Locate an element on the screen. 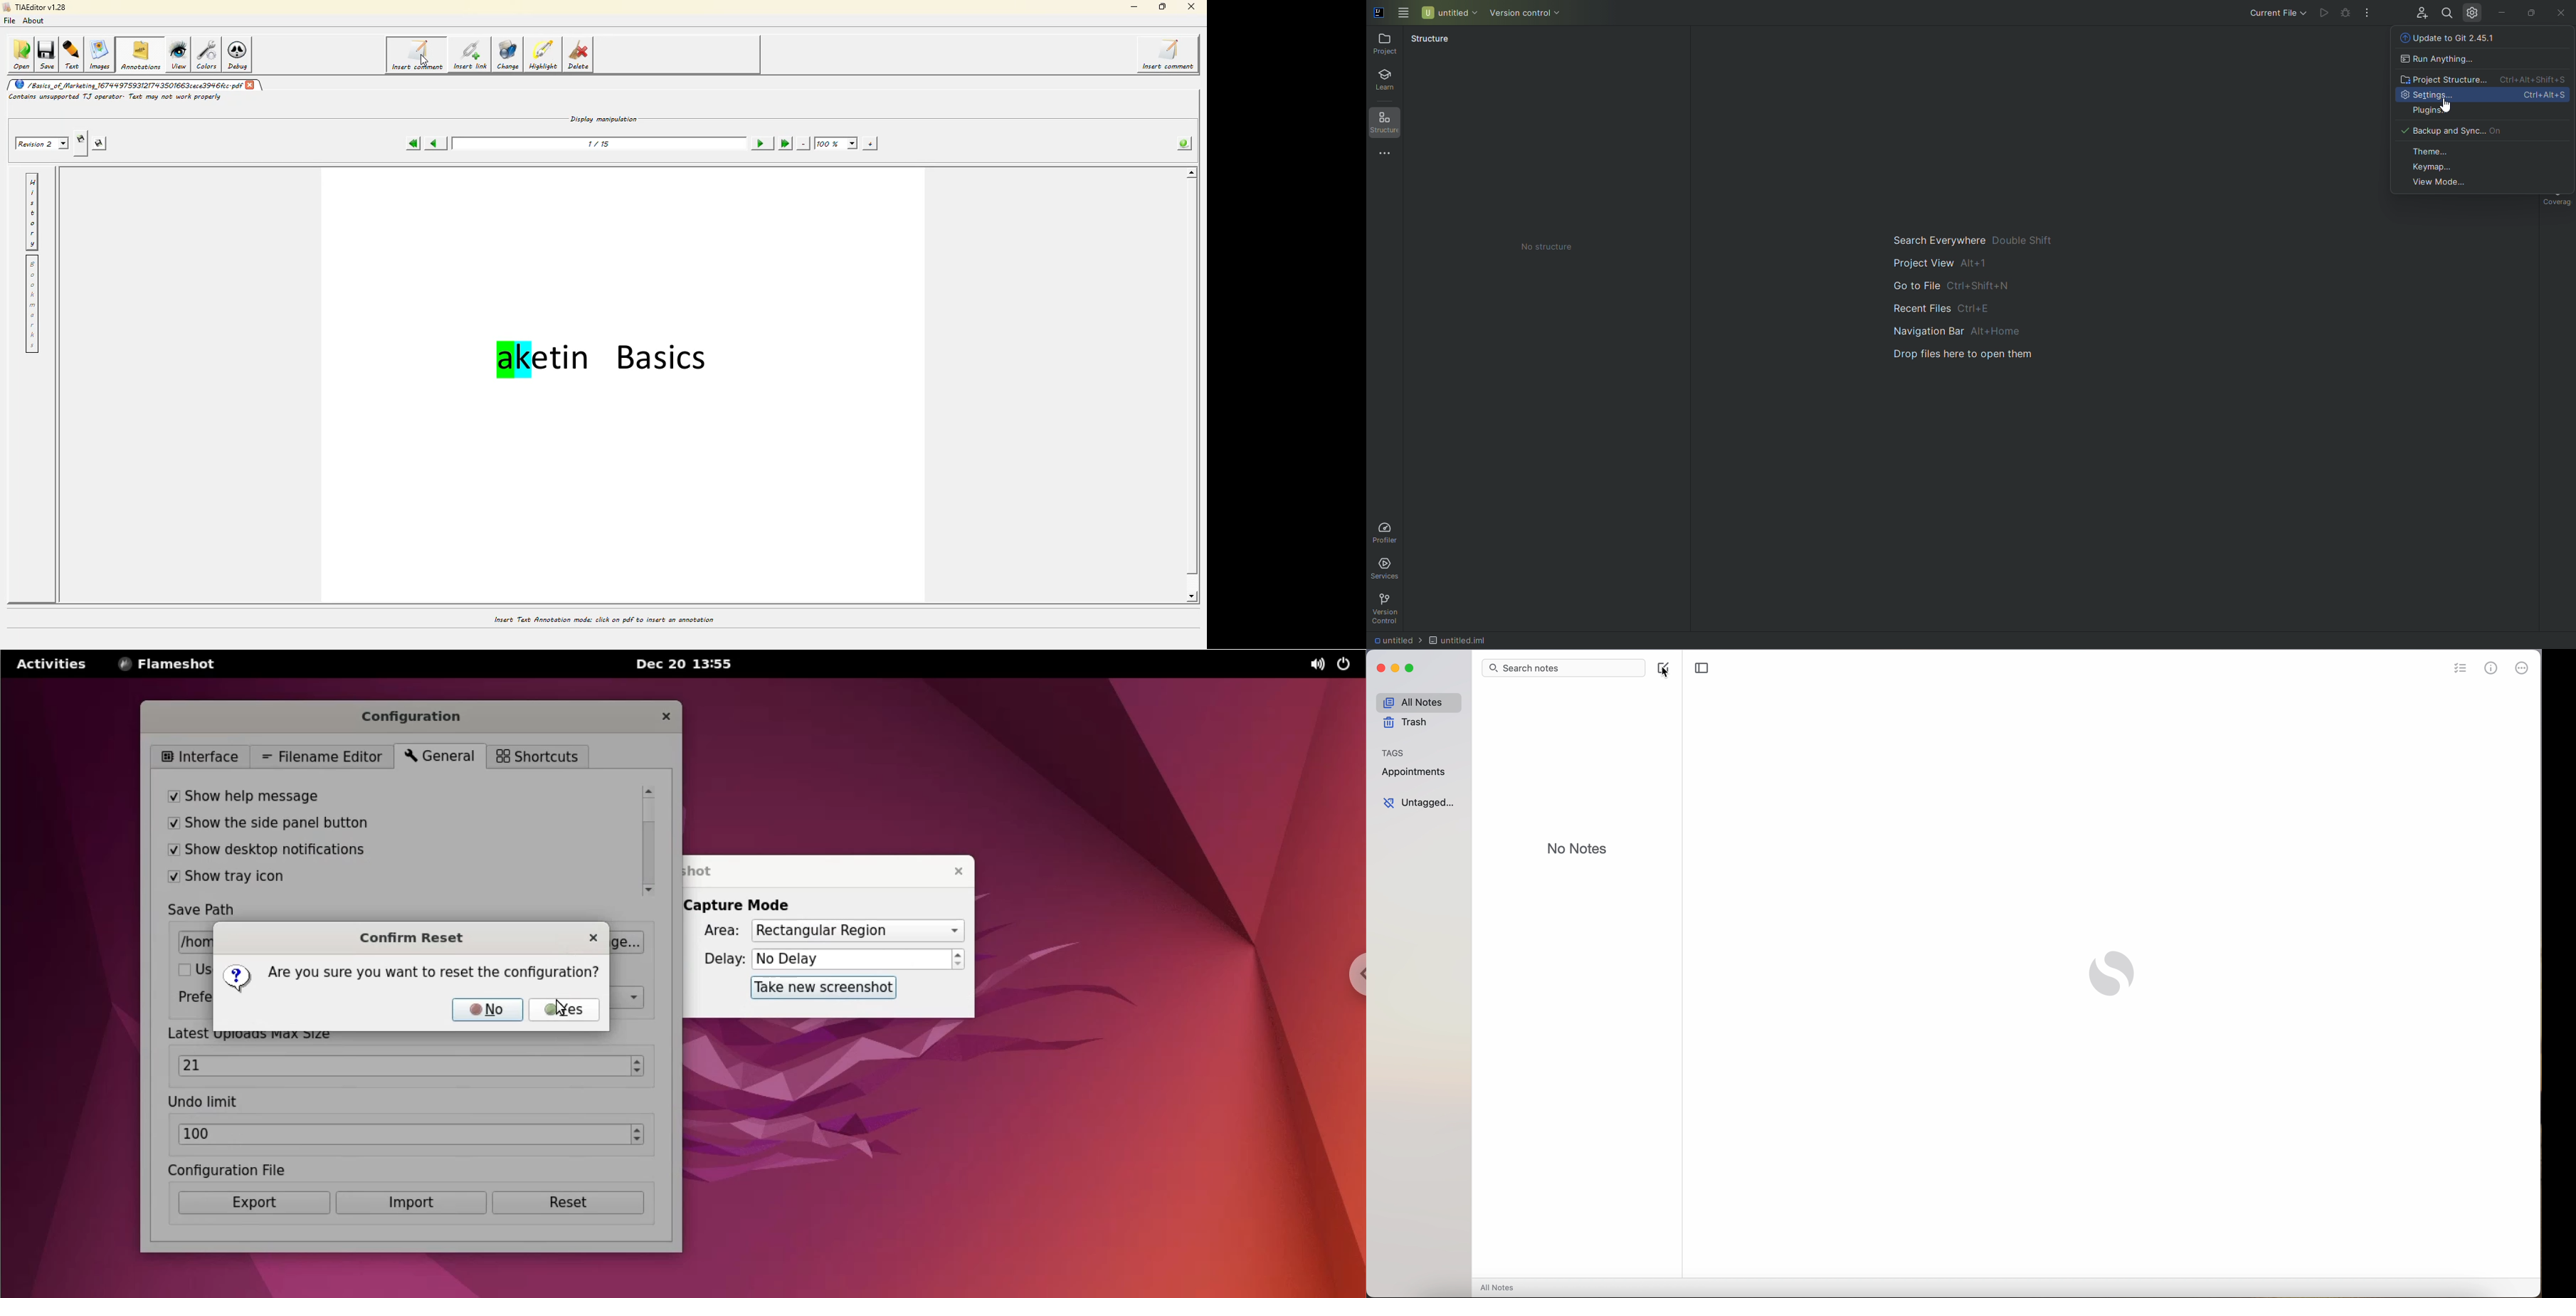 This screenshot has width=2576, height=1316. untagged is located at coordinates (1420, 802).